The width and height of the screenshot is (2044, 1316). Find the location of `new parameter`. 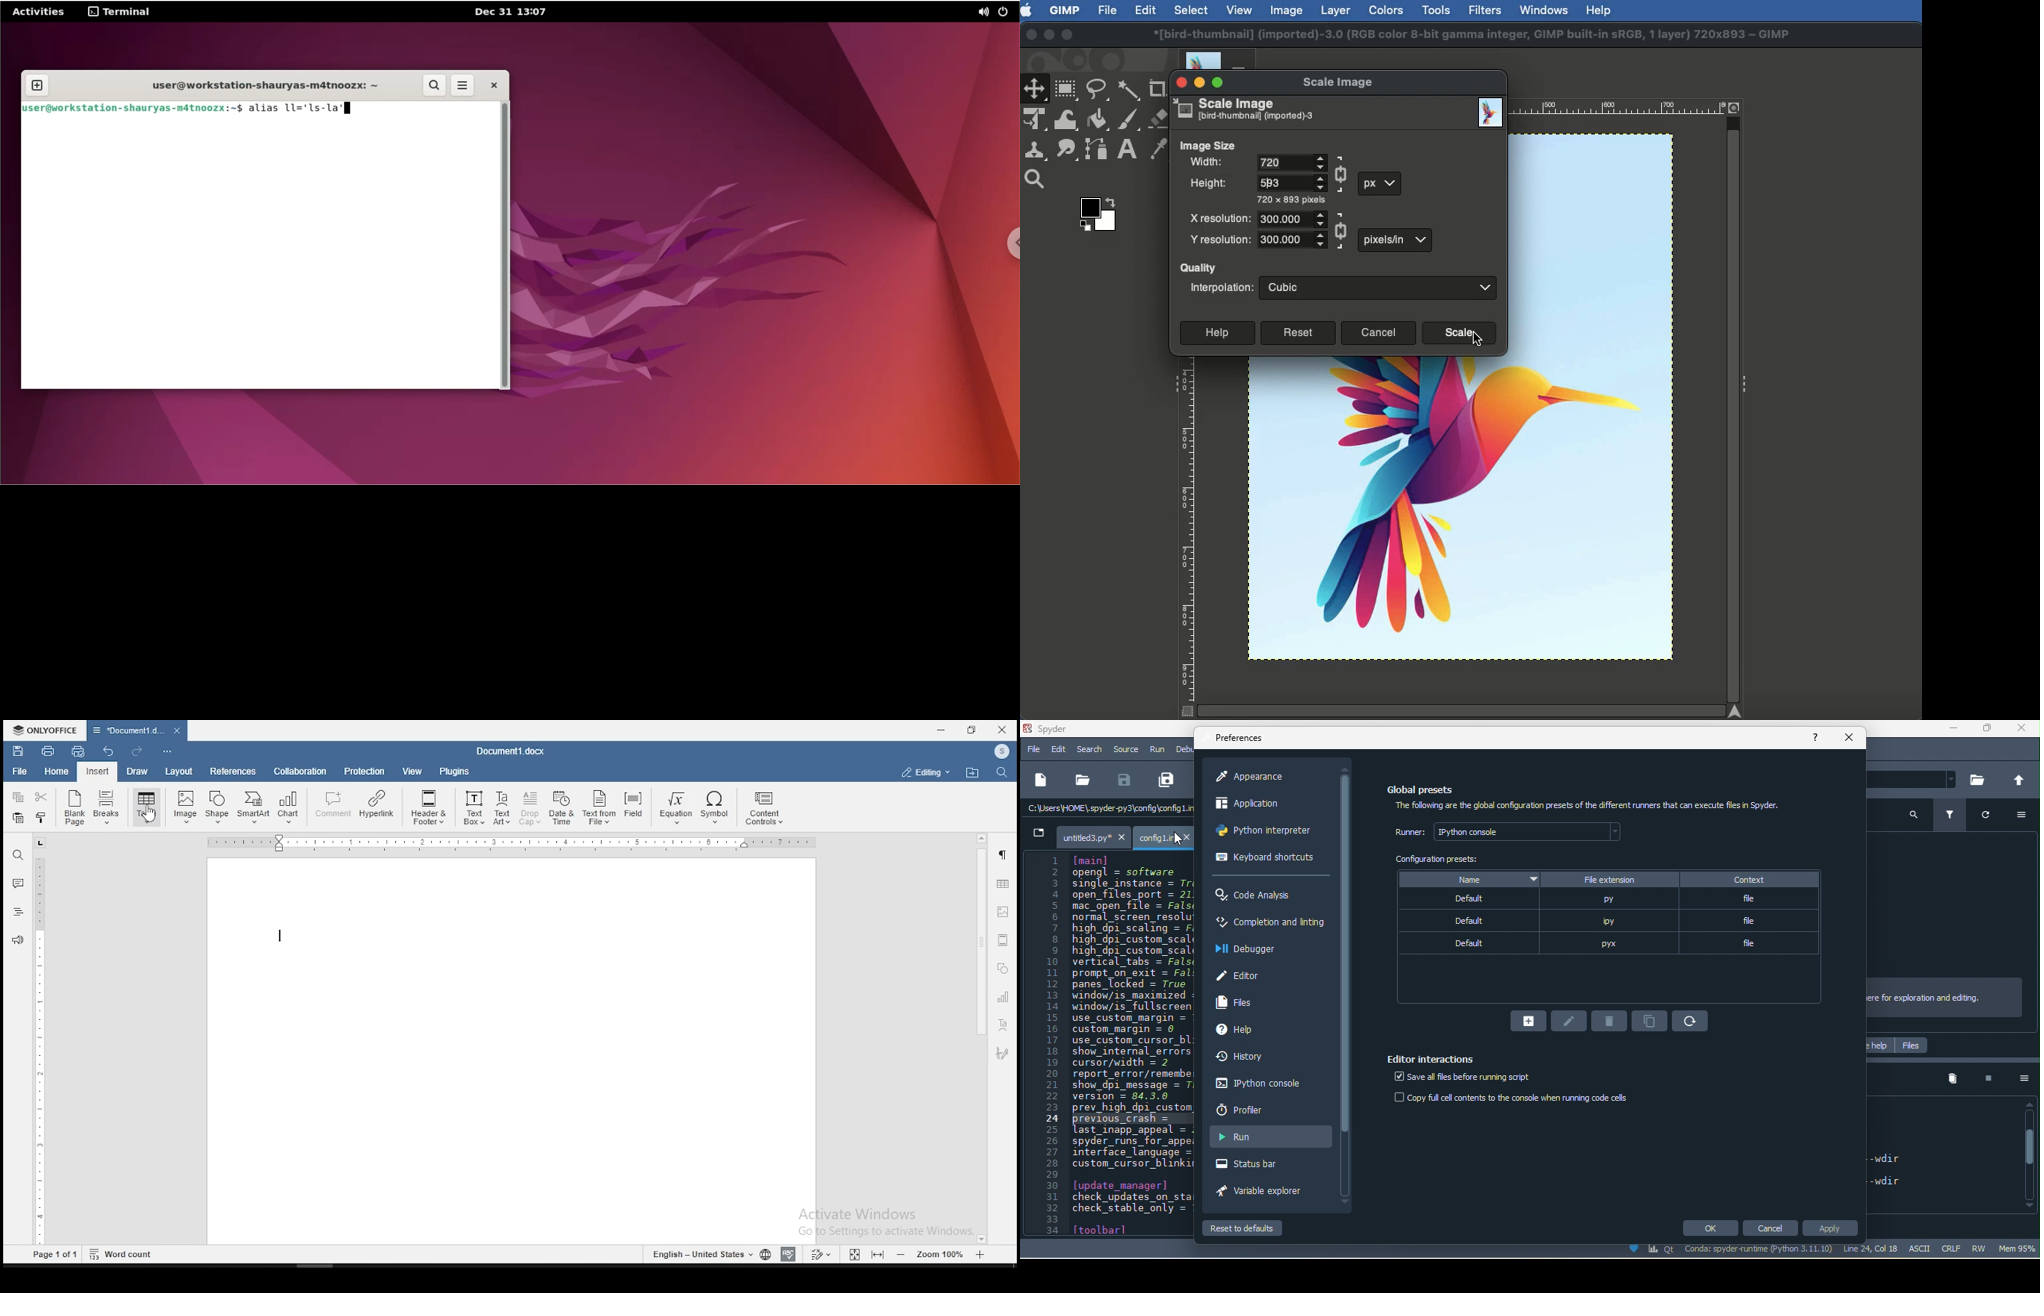

new parameter is located at coordinates (1529, 1020).